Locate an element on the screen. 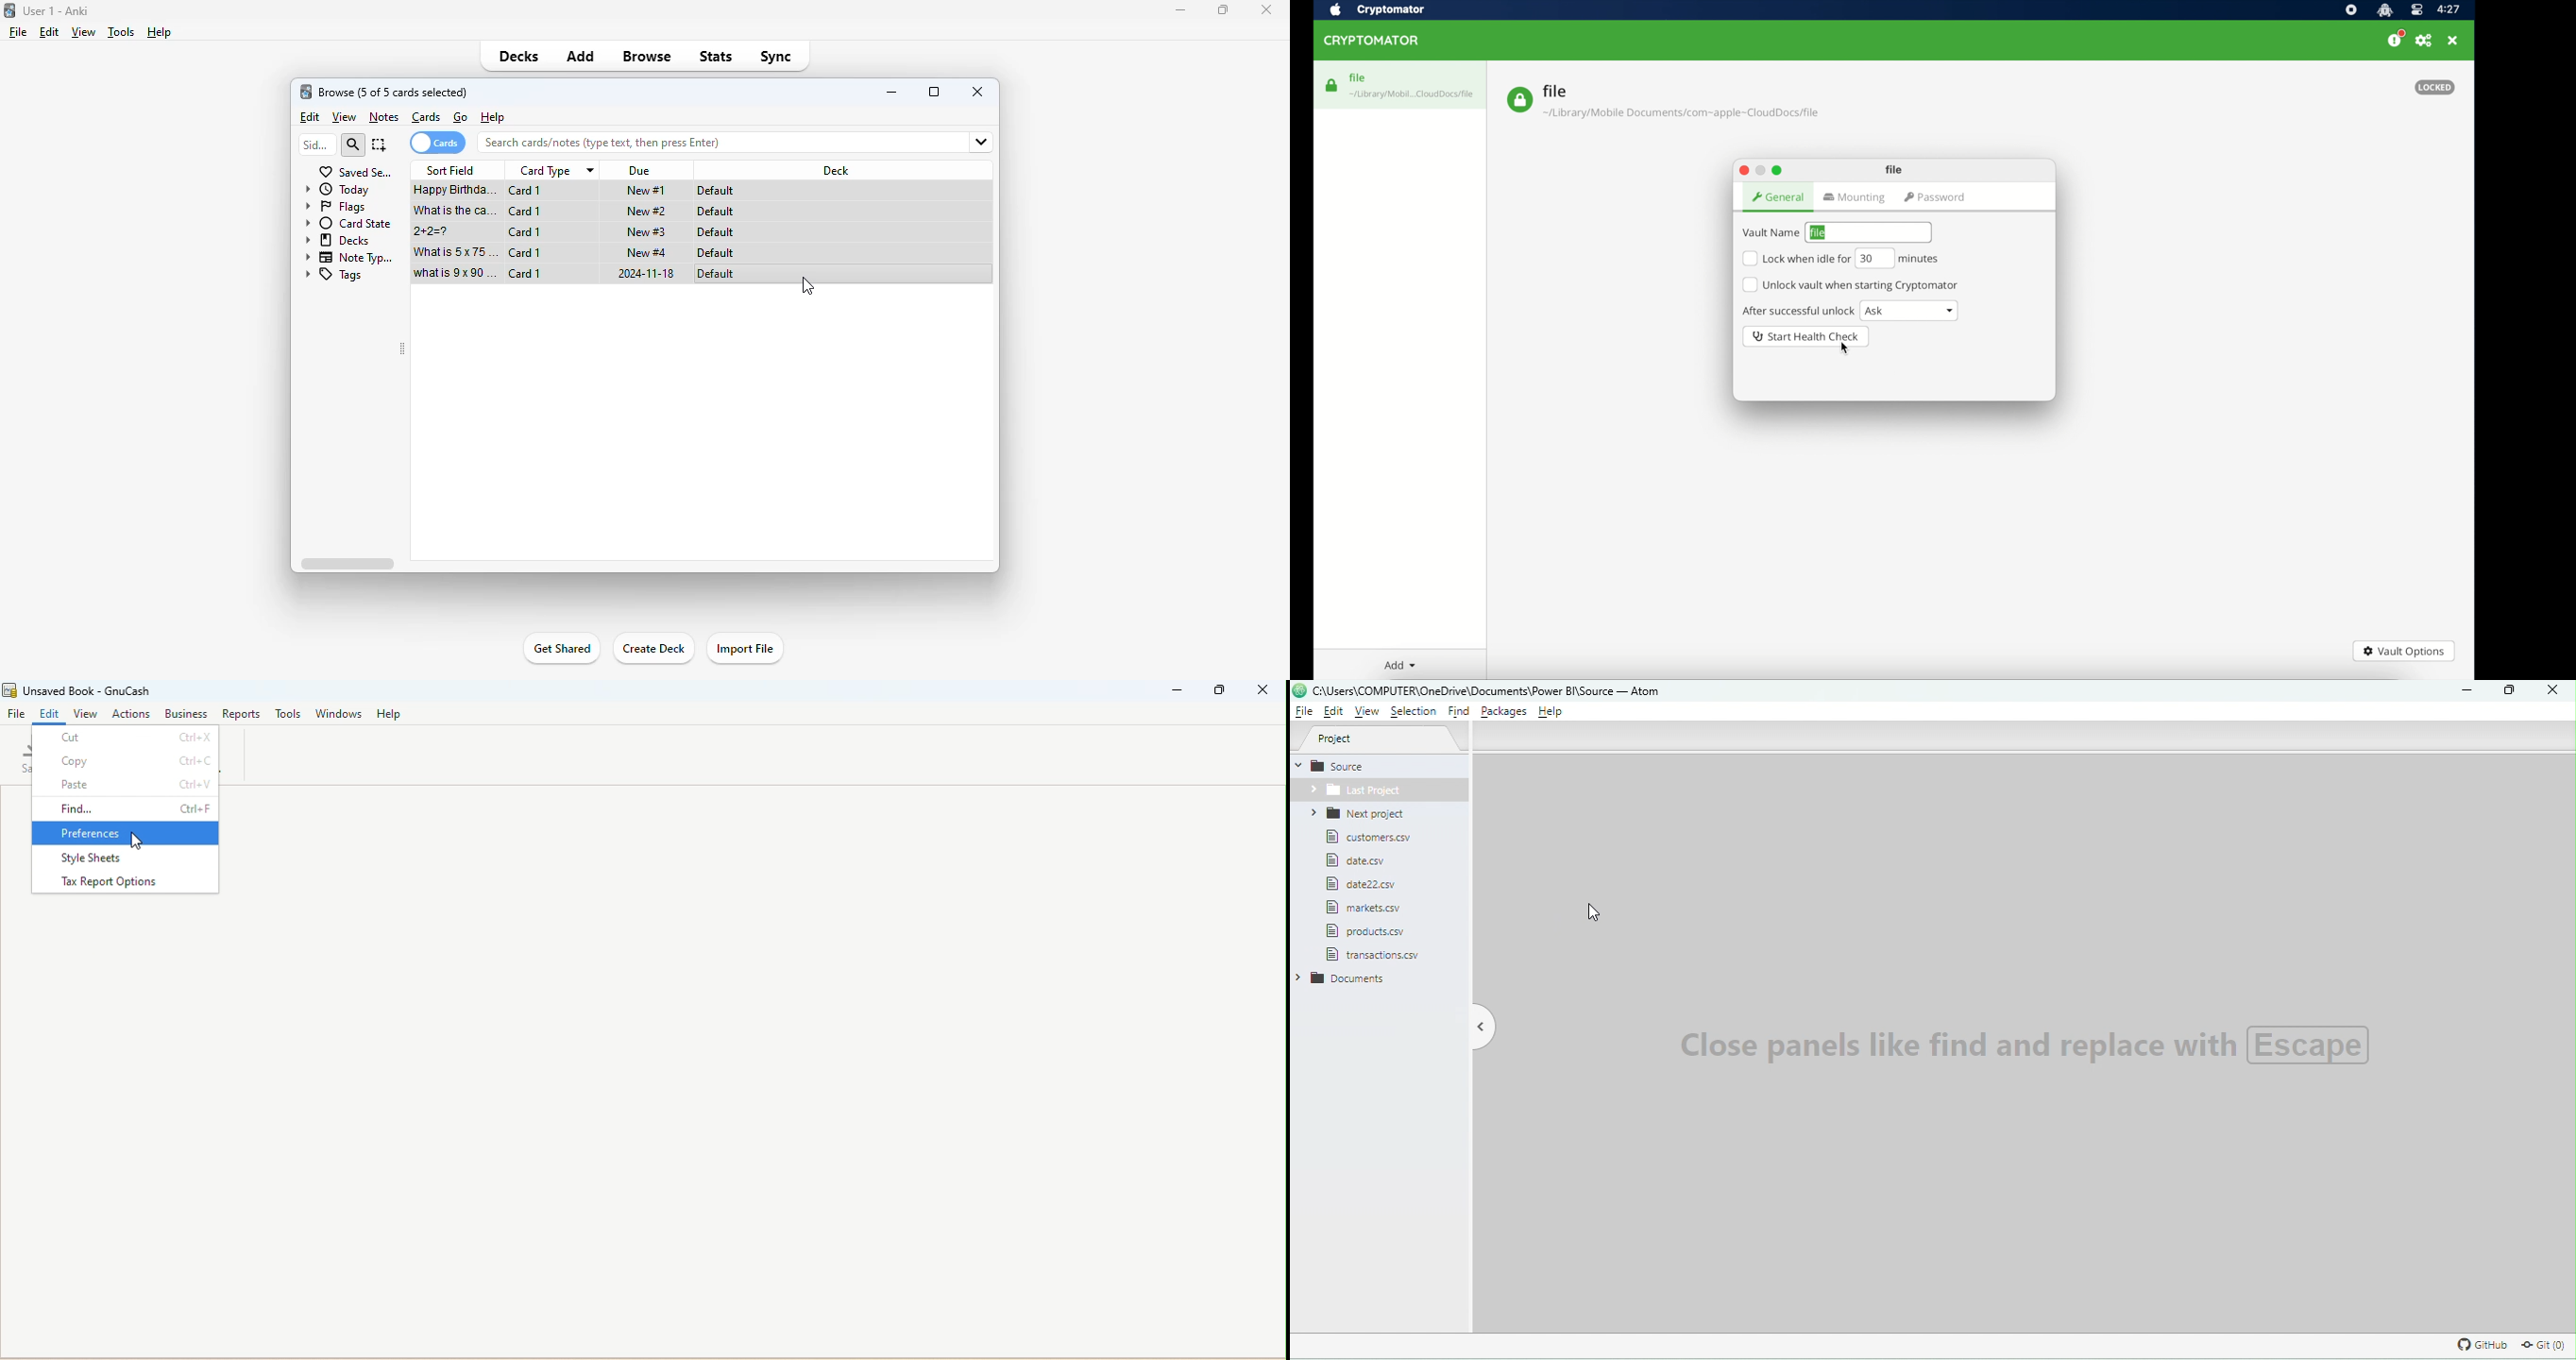 This screenshot has width=2576, height=1372. Paste is located at coordinates (126, 785).